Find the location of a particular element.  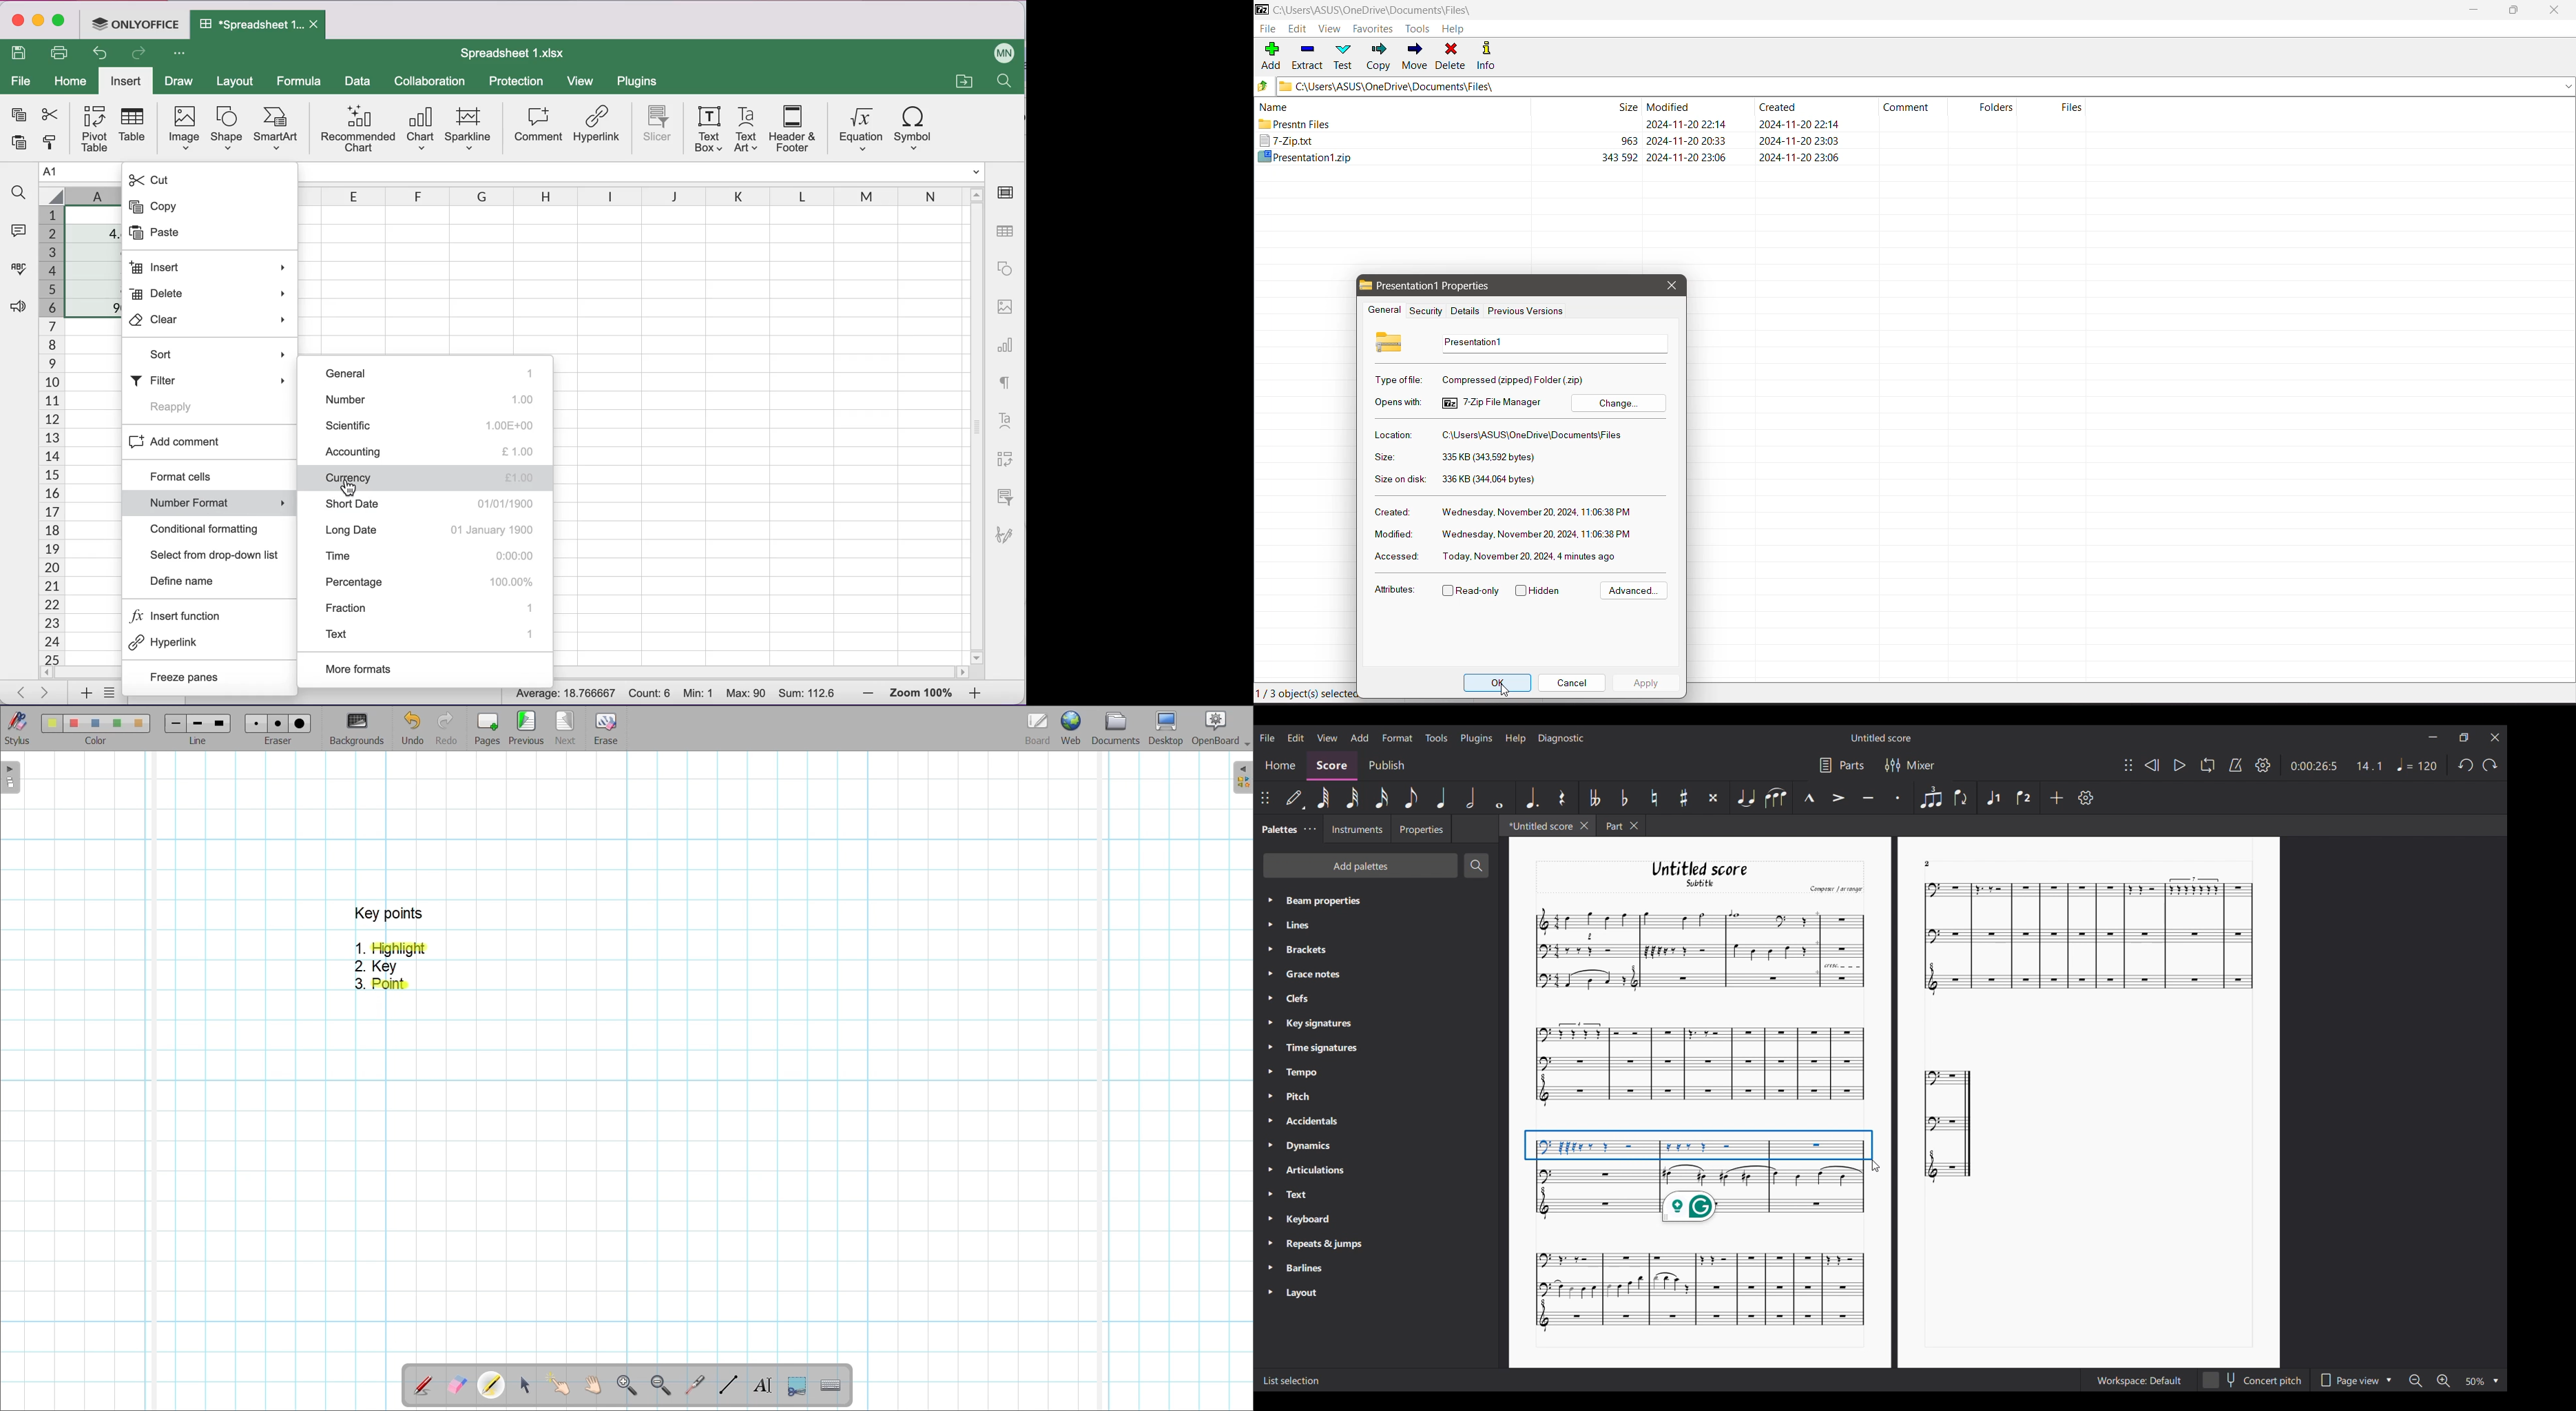

general is located at coordinates (437, 372).